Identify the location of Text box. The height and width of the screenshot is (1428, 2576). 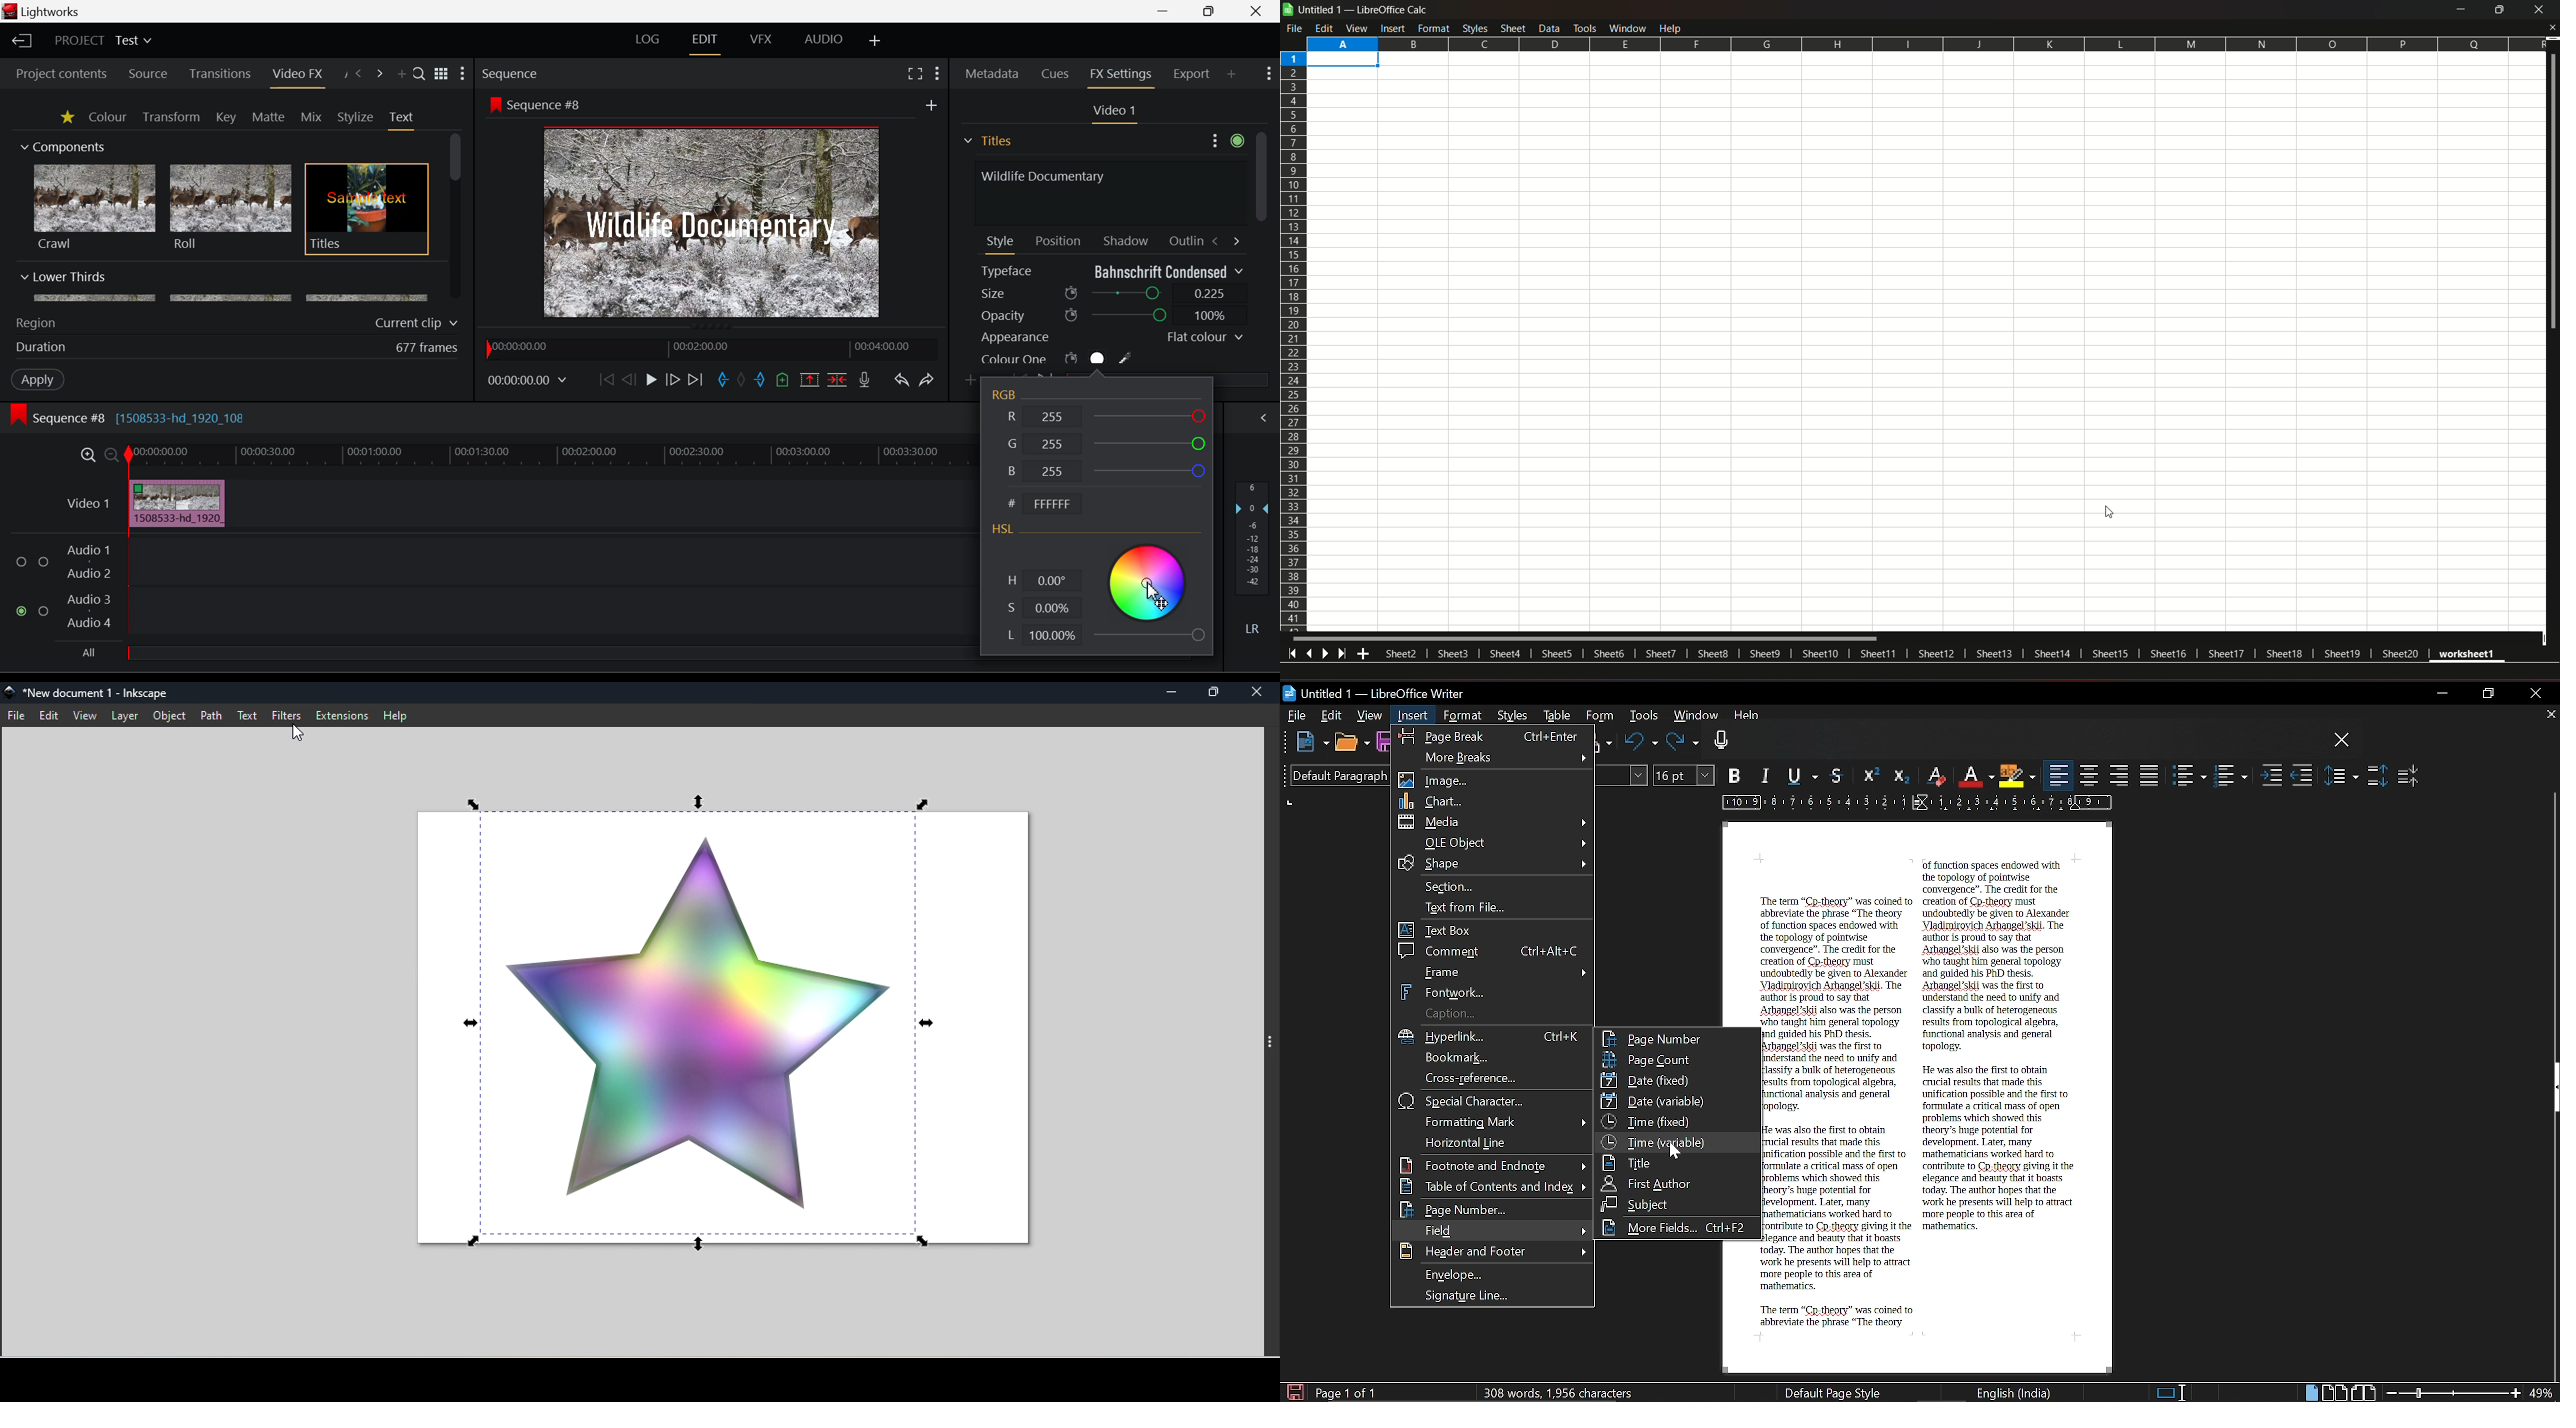
(1494, 930).